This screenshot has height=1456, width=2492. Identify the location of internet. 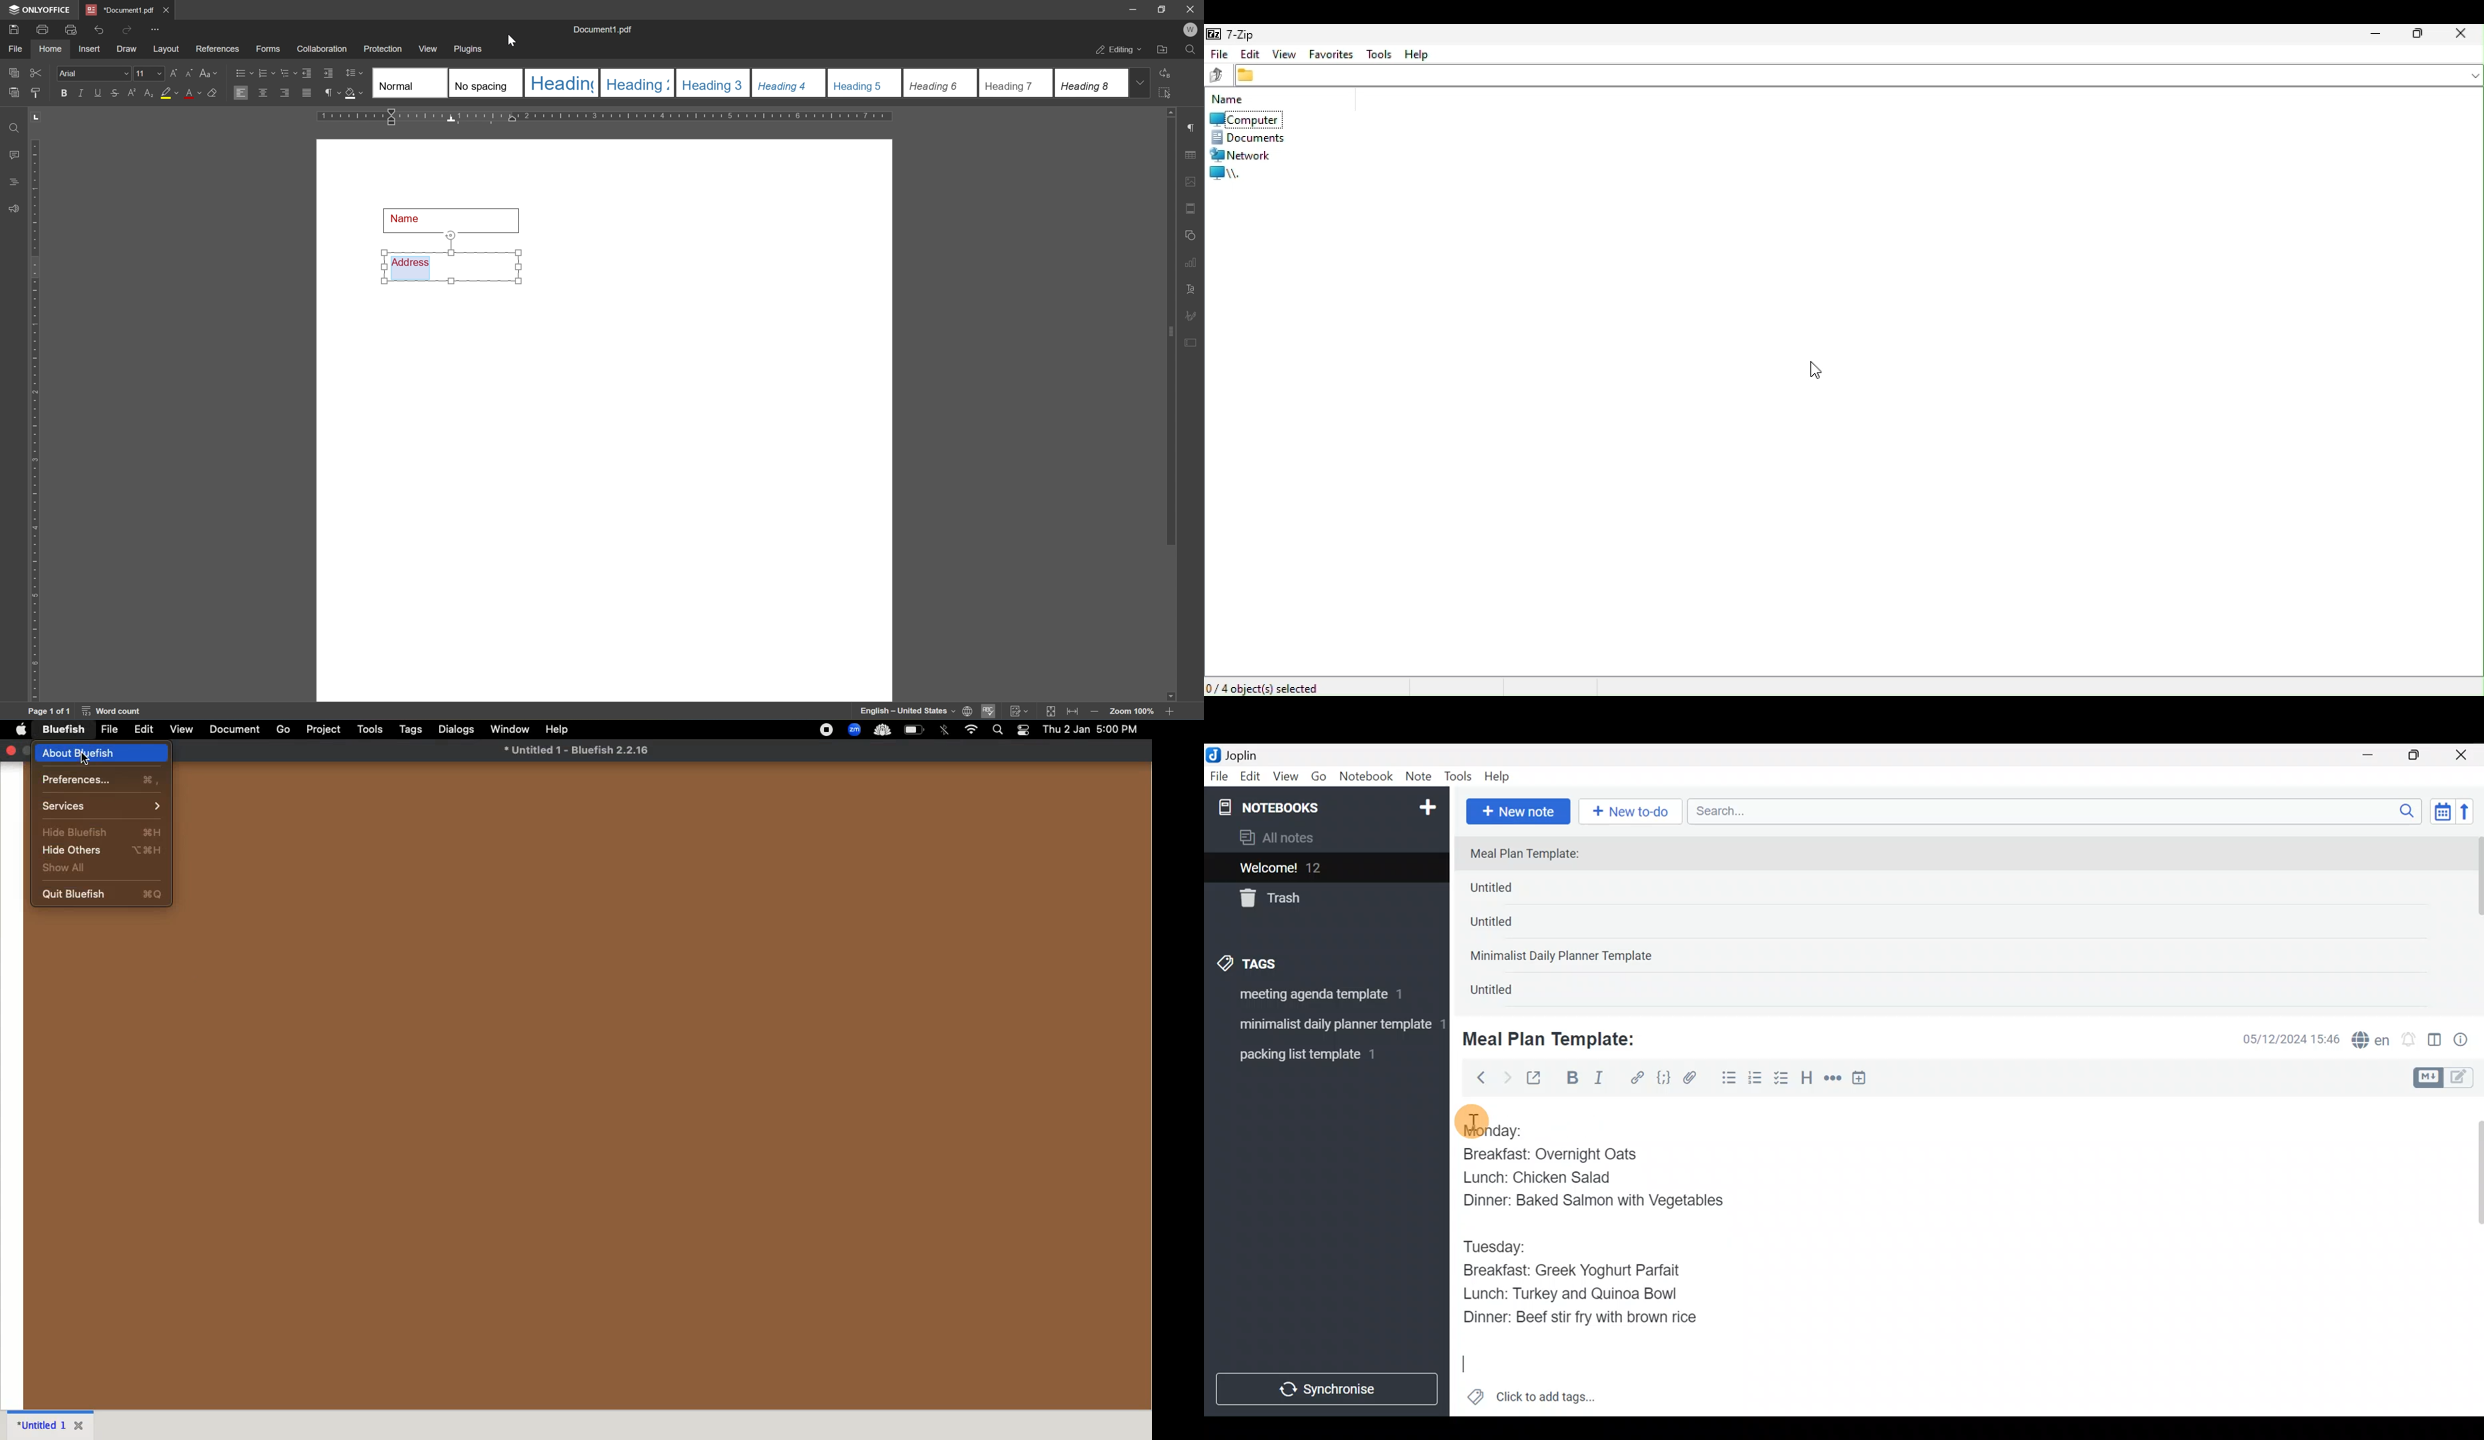
(972, 730).